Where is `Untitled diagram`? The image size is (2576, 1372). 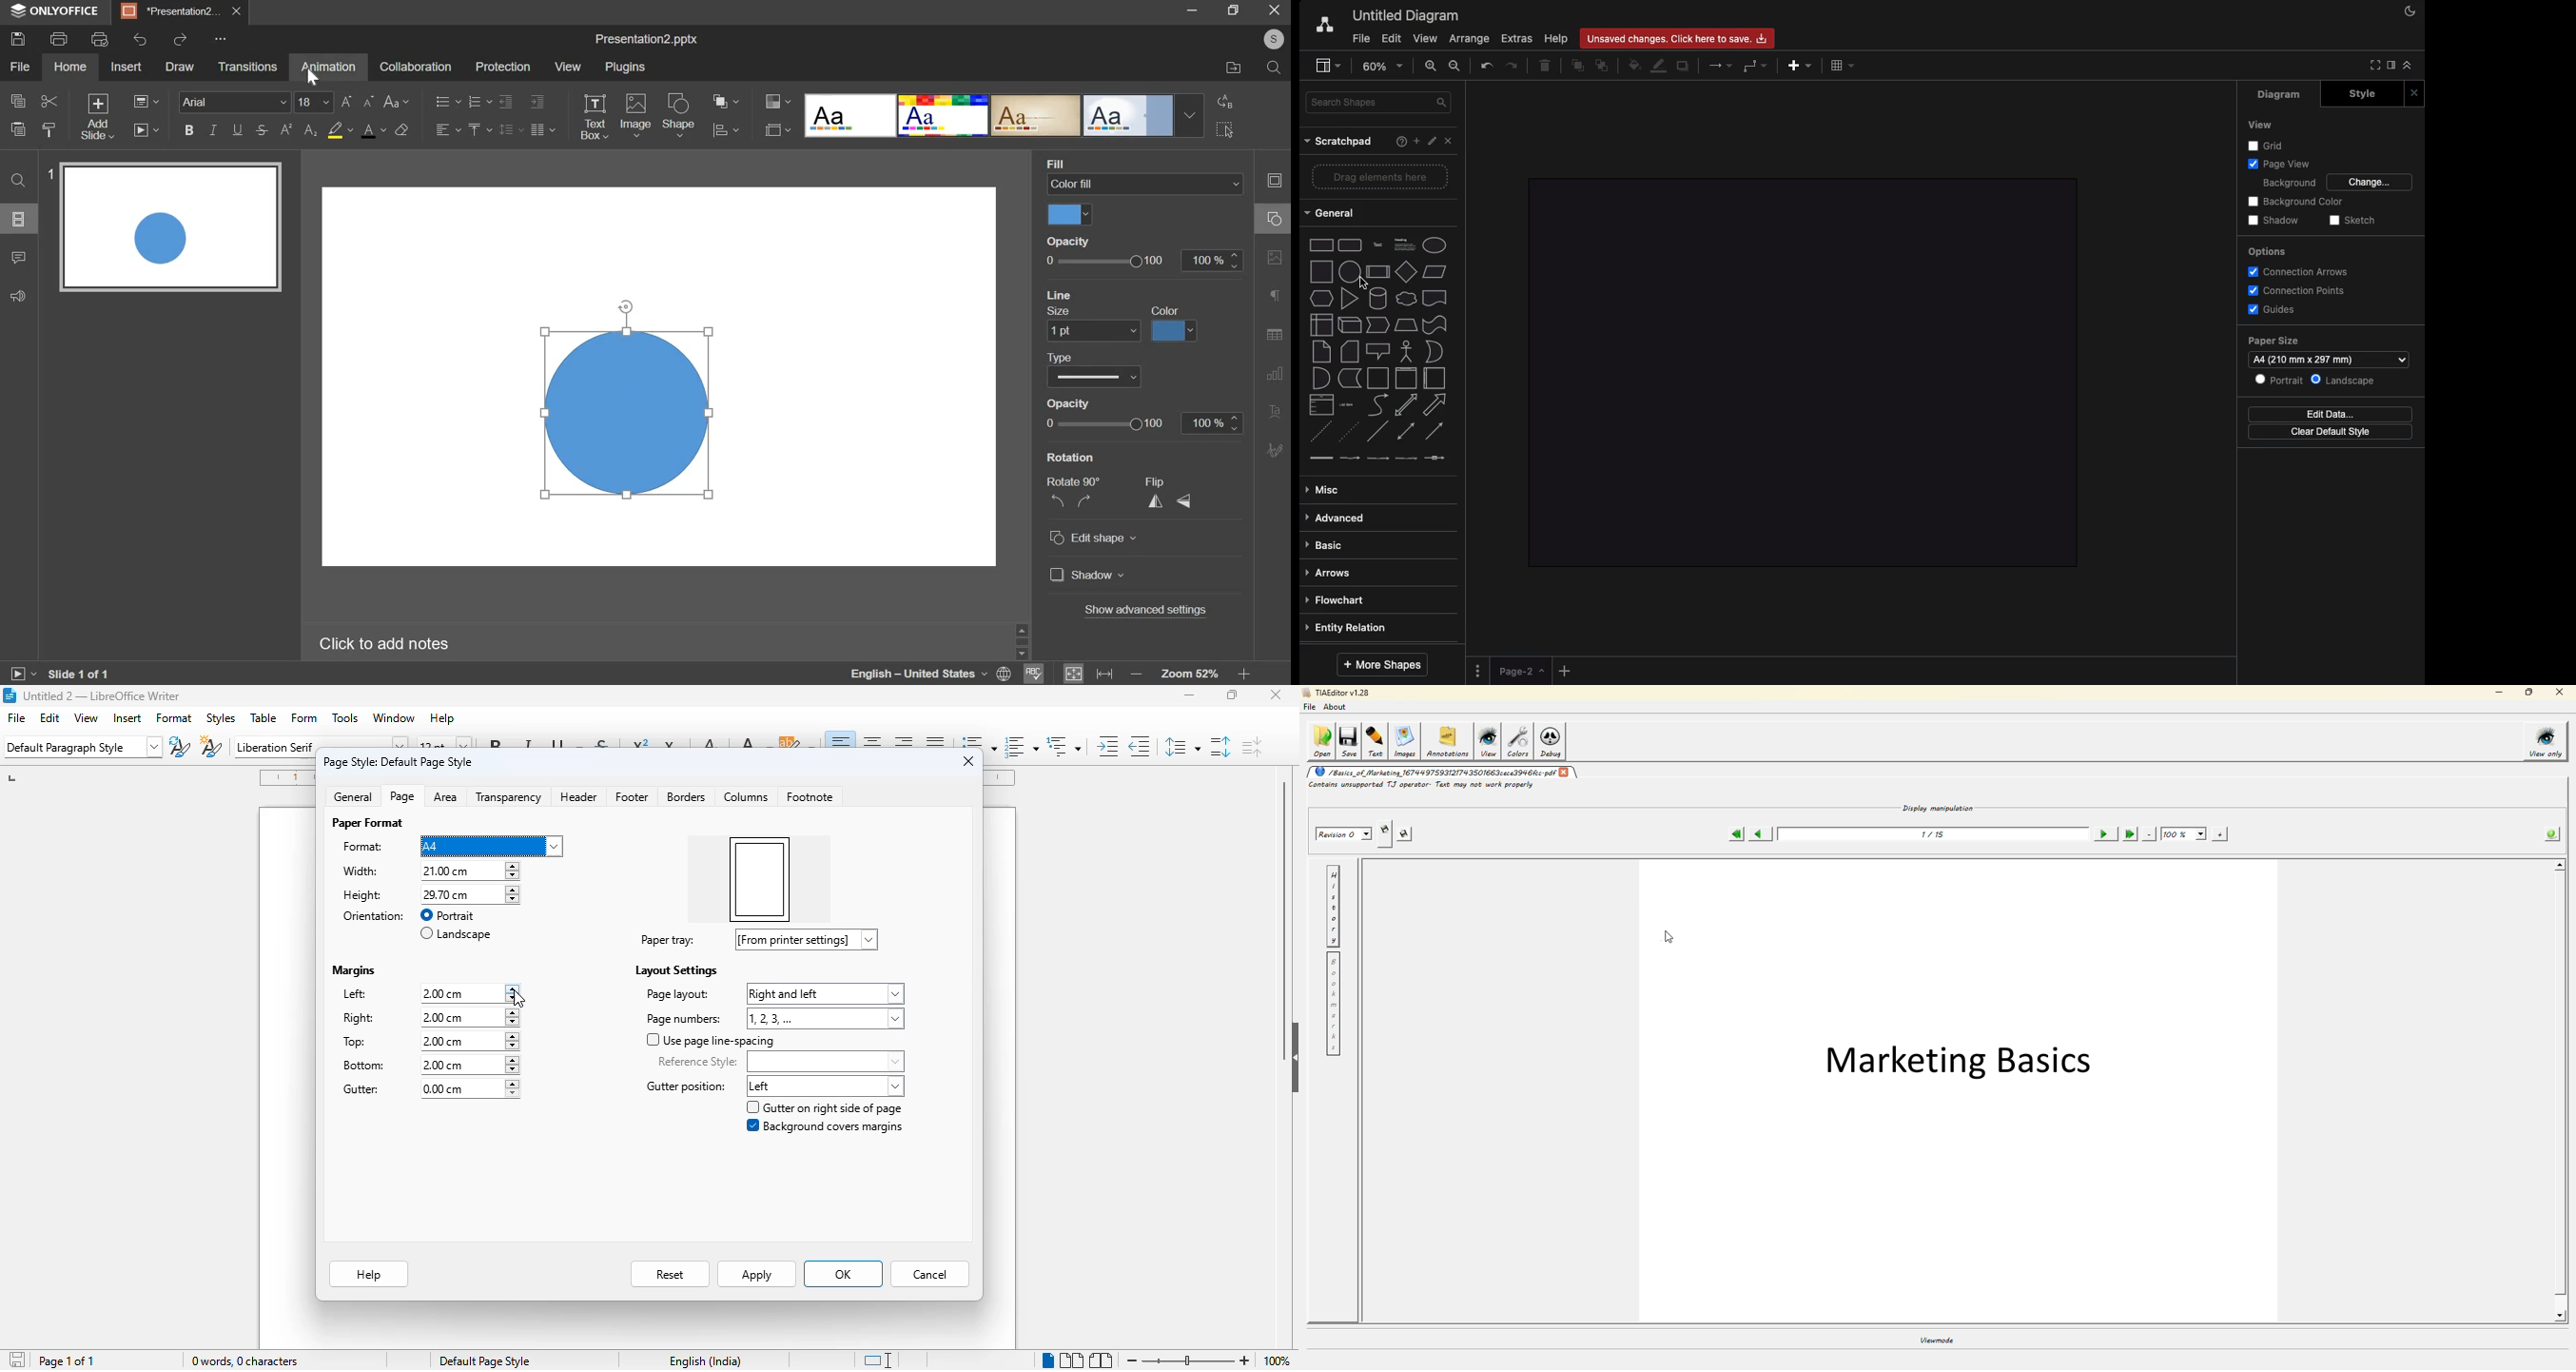 Untitled diagram is located at coordinates (1402, 16).